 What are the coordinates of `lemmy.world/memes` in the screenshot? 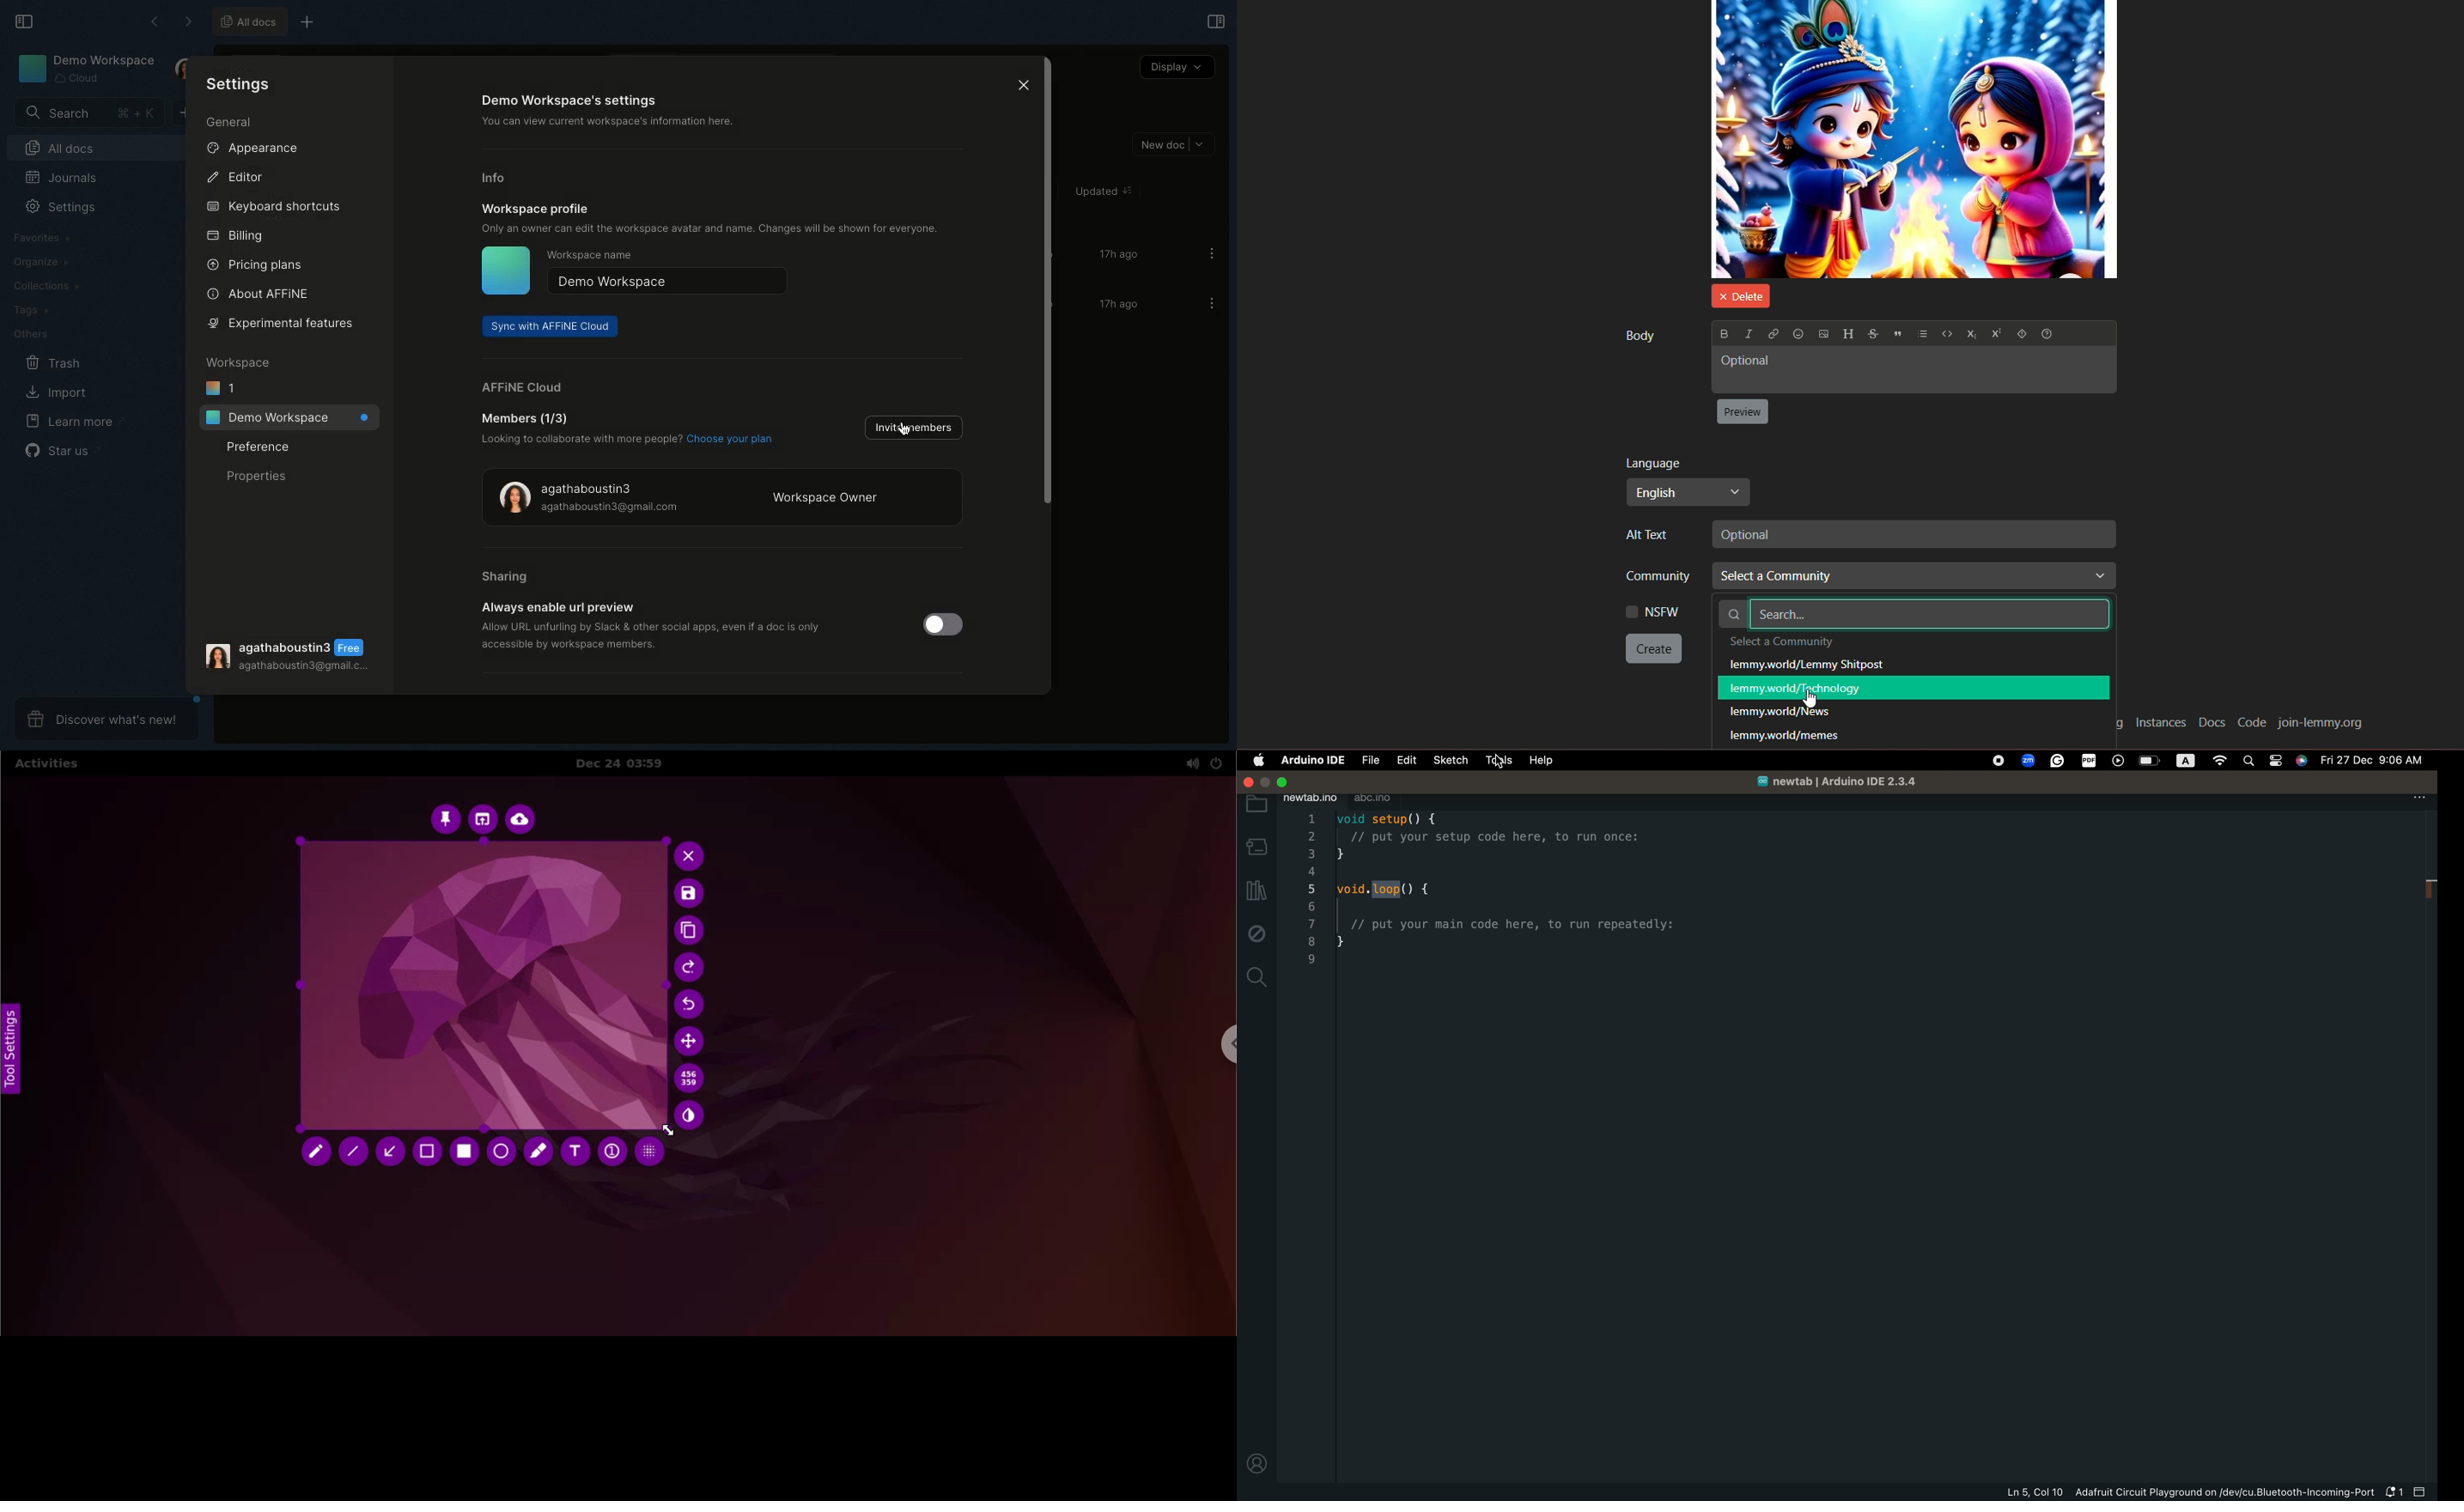 It's located at (1792, 735).